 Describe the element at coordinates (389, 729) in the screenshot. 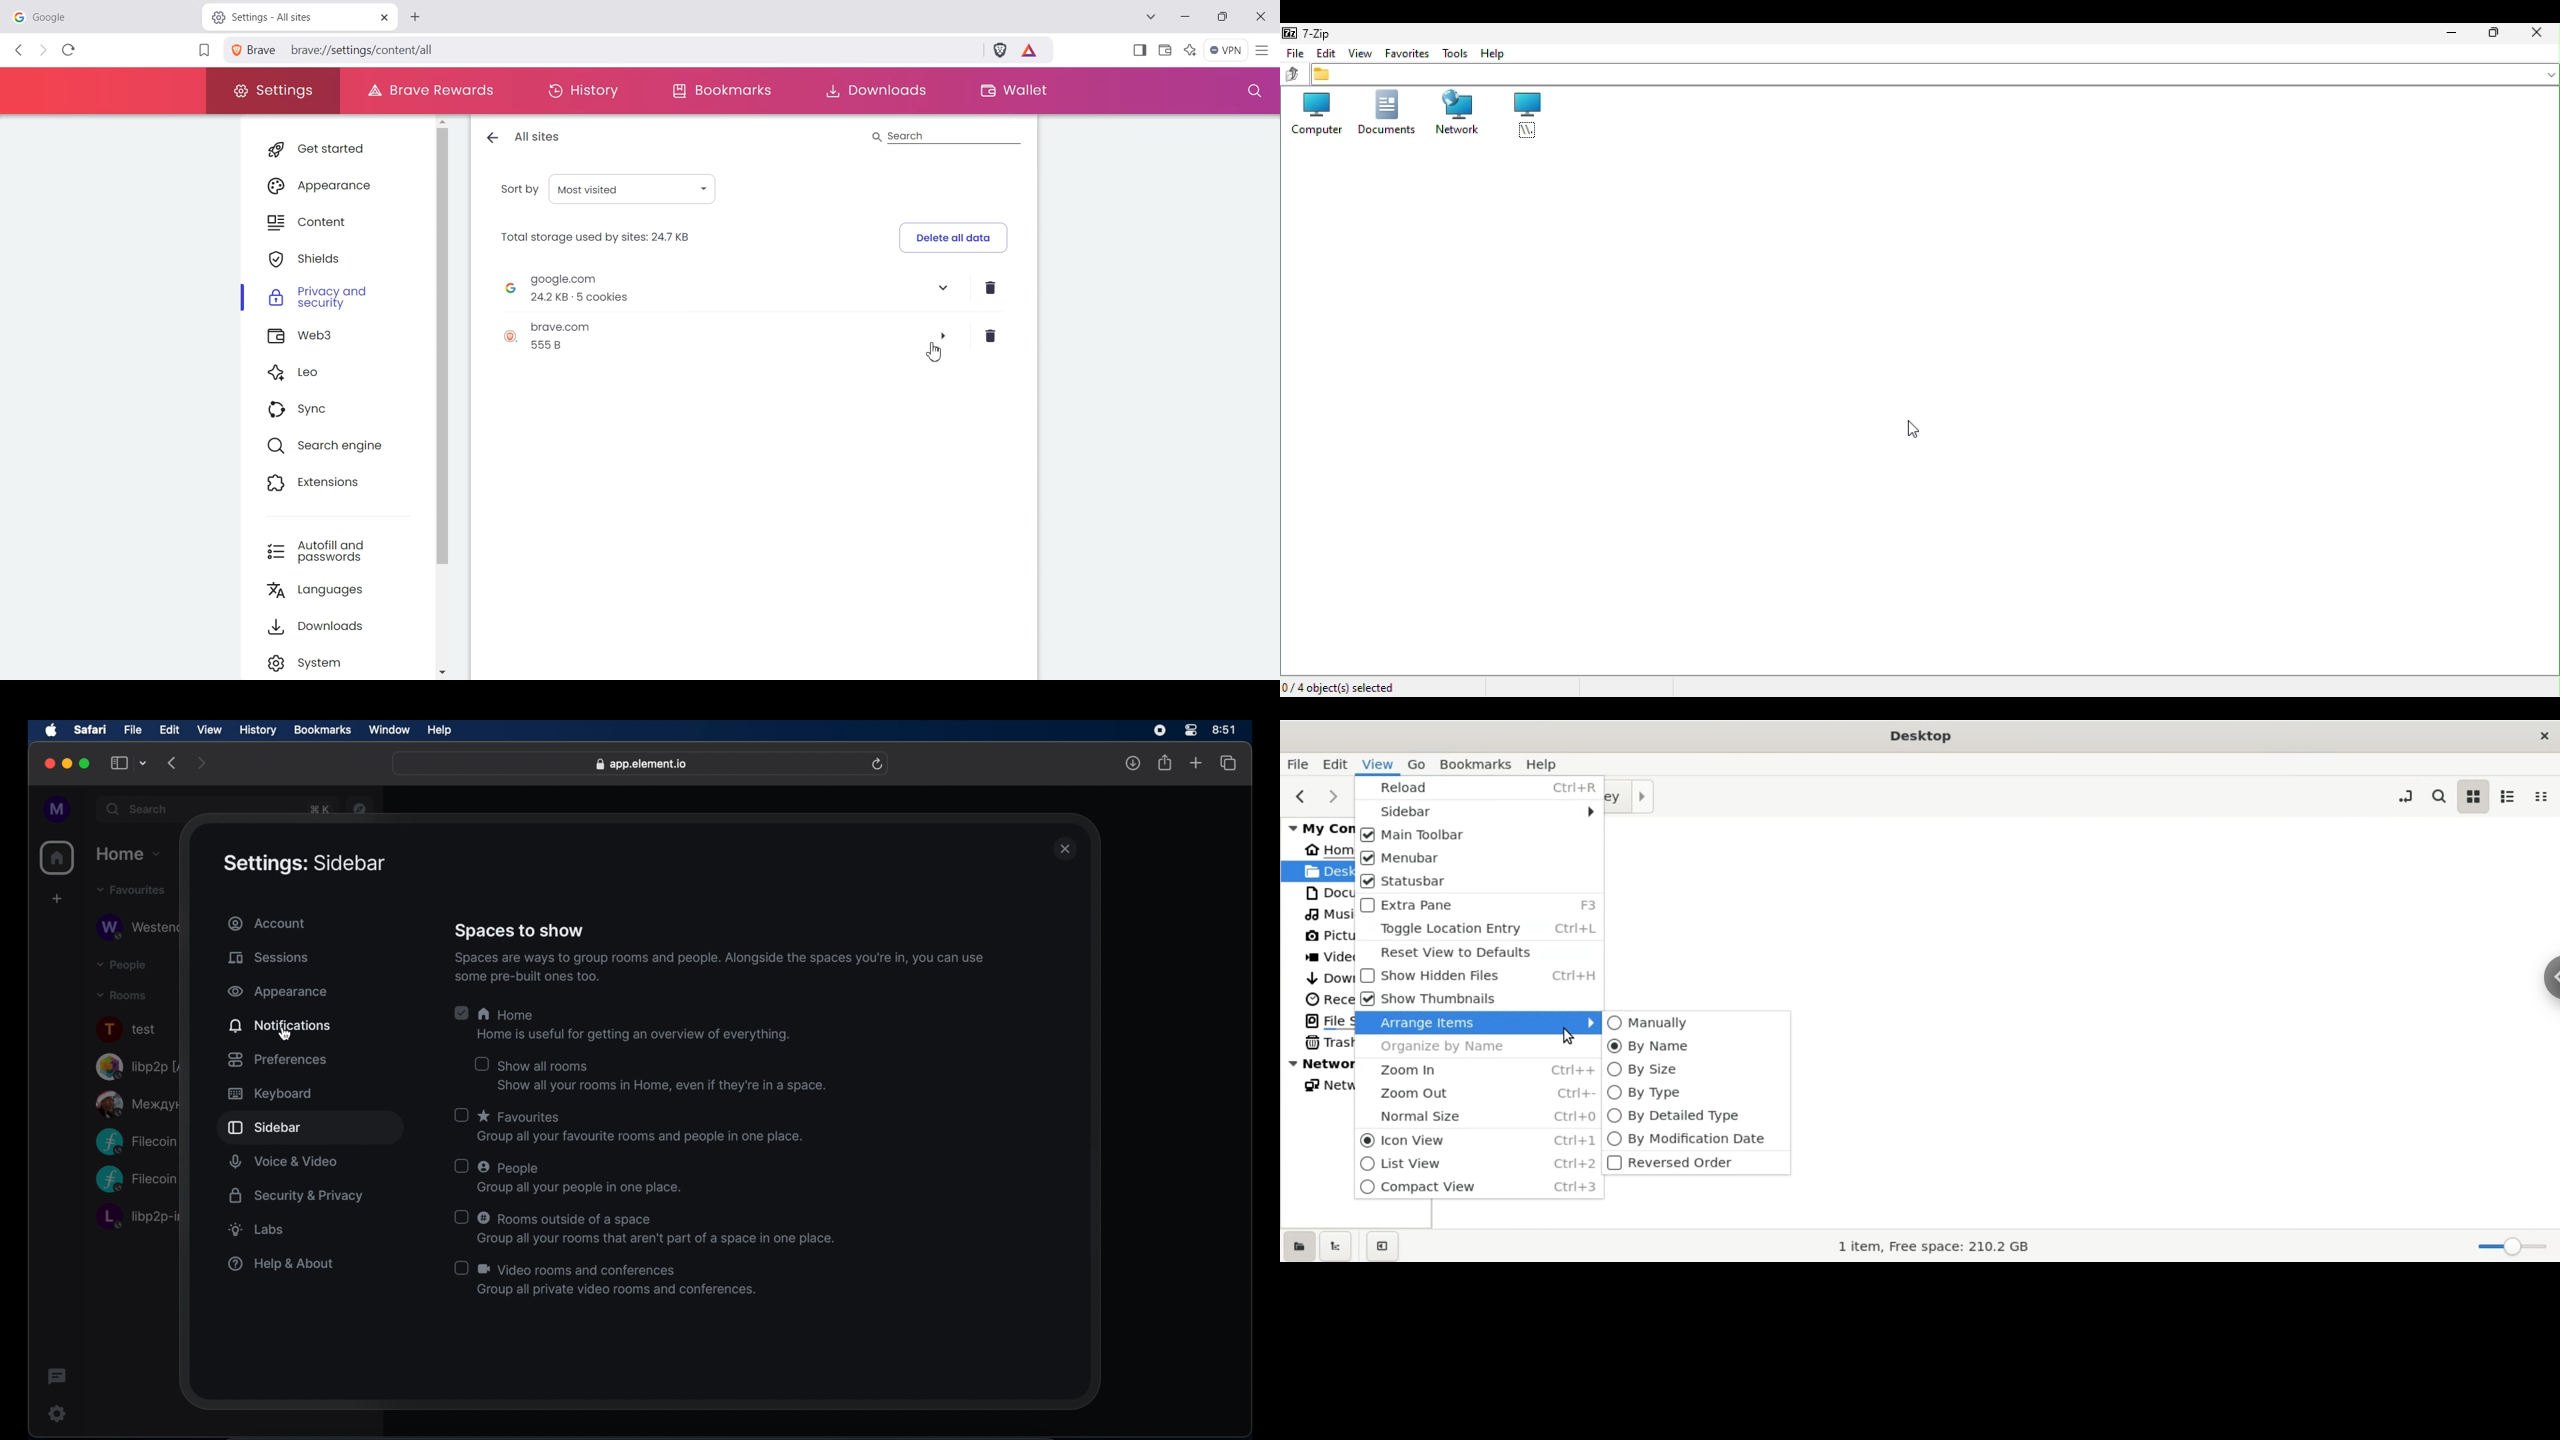

I see `window` at that location.